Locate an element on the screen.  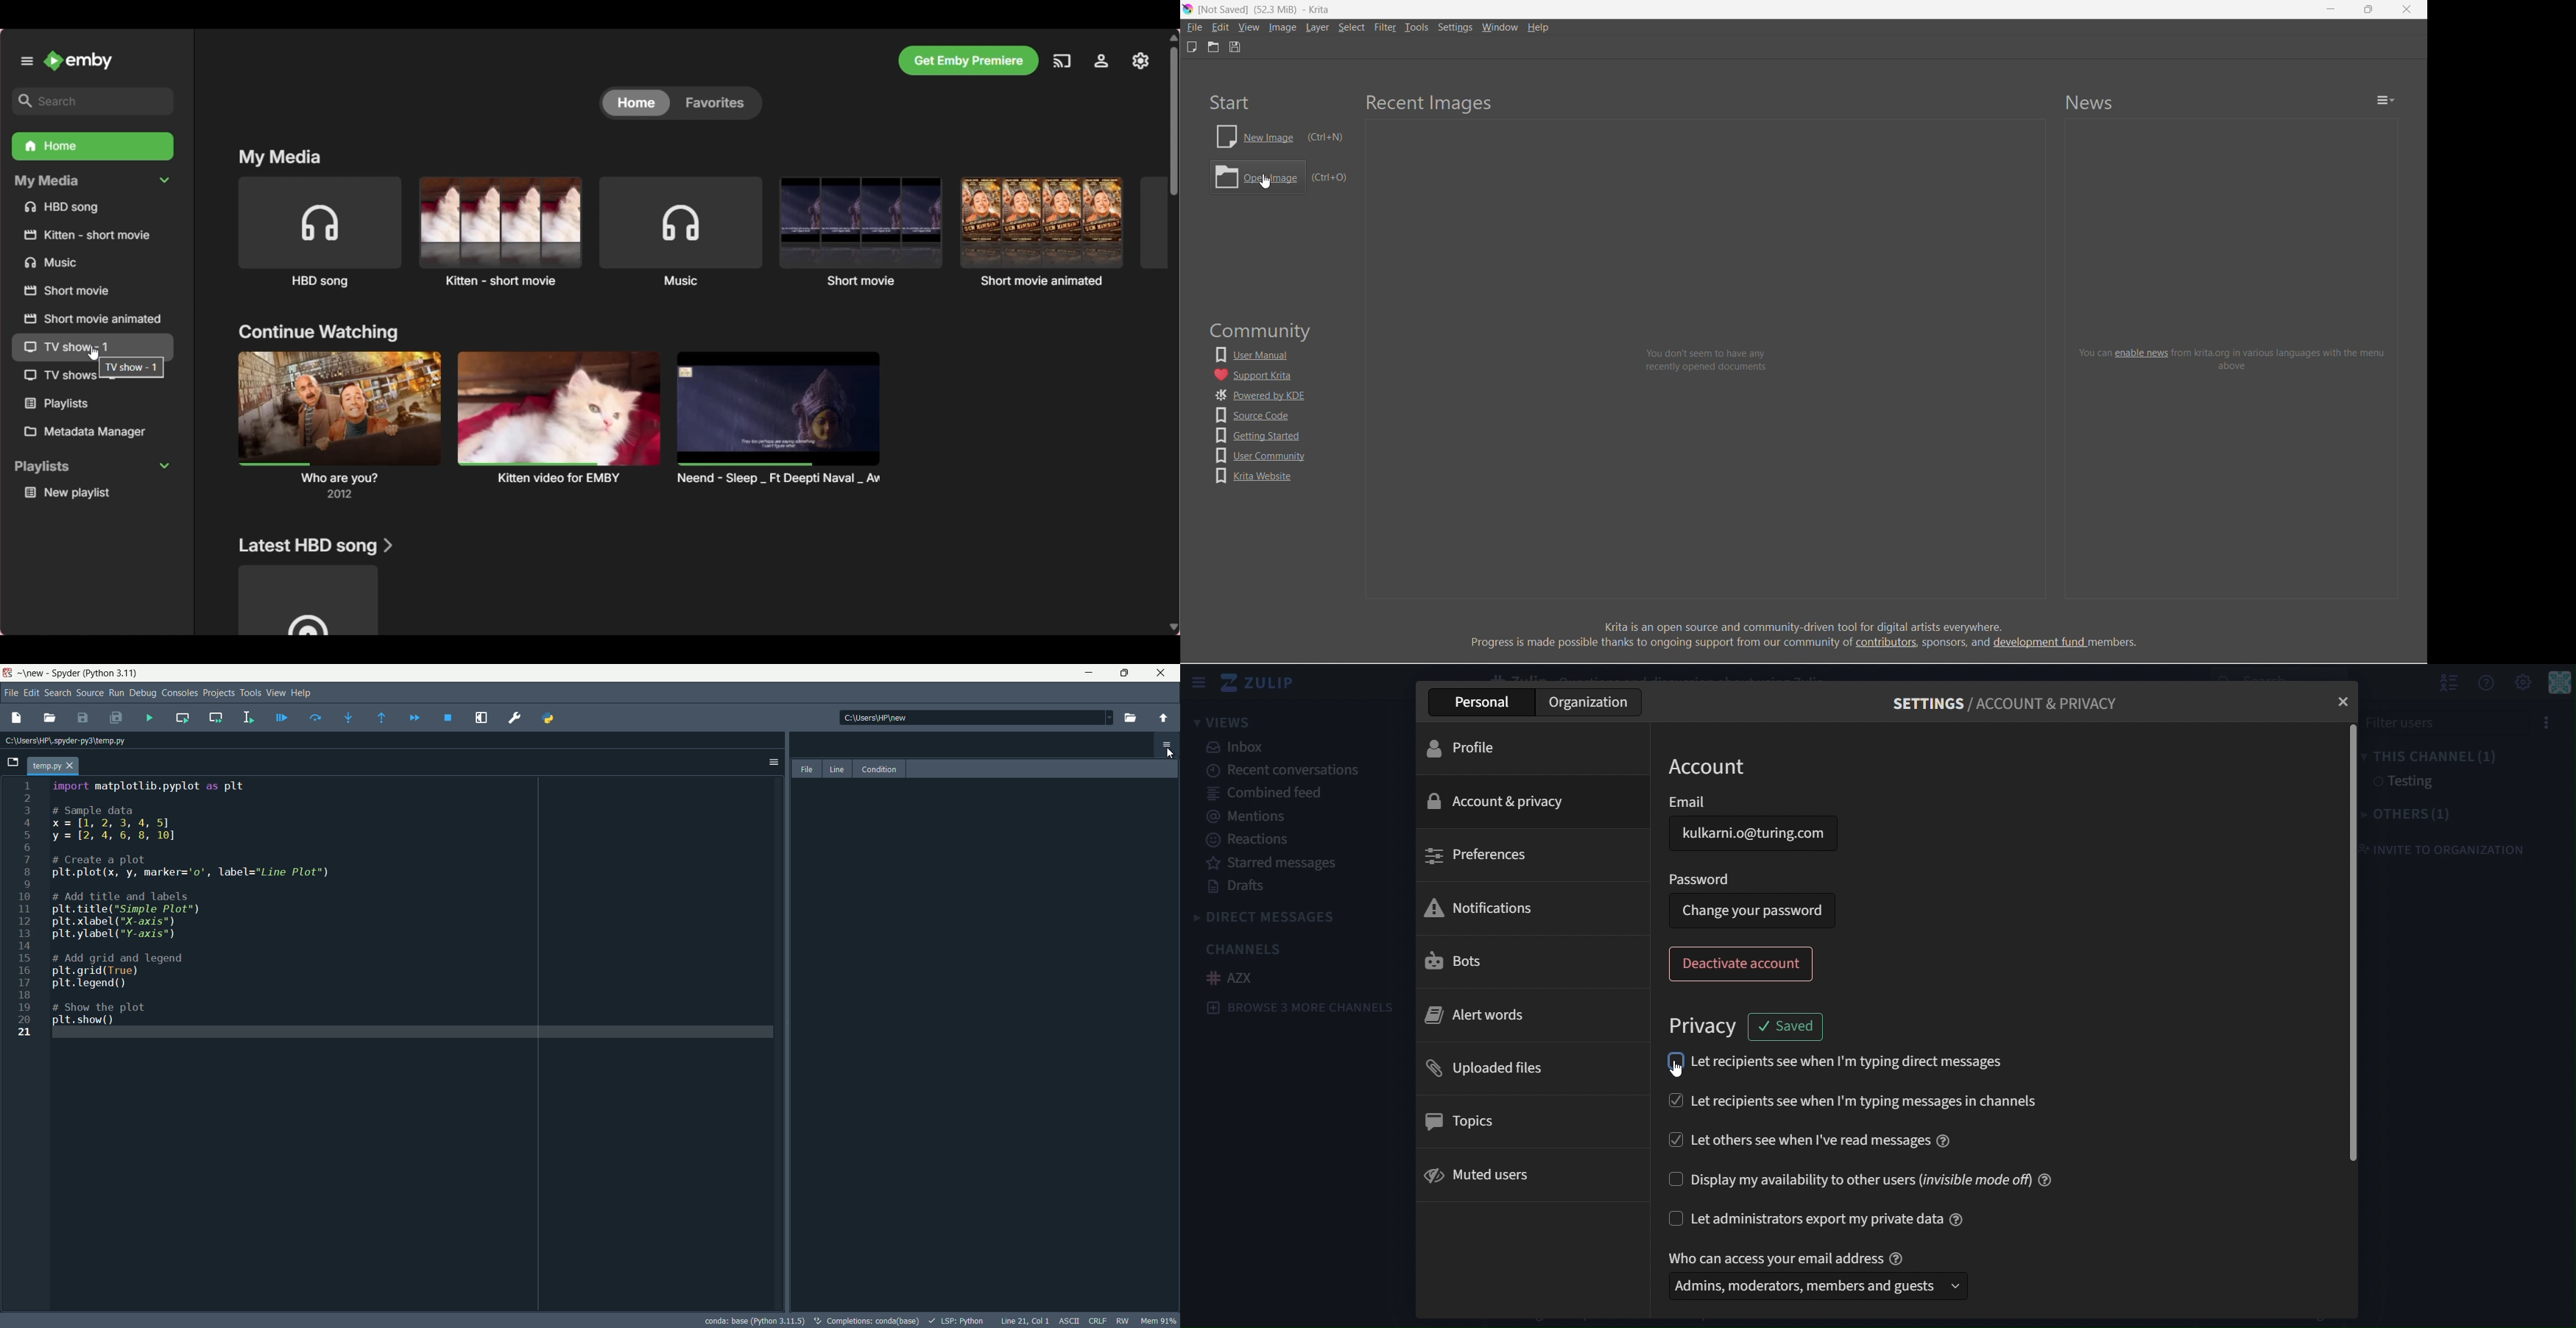
debug menu is located at coordinates (143, 693).